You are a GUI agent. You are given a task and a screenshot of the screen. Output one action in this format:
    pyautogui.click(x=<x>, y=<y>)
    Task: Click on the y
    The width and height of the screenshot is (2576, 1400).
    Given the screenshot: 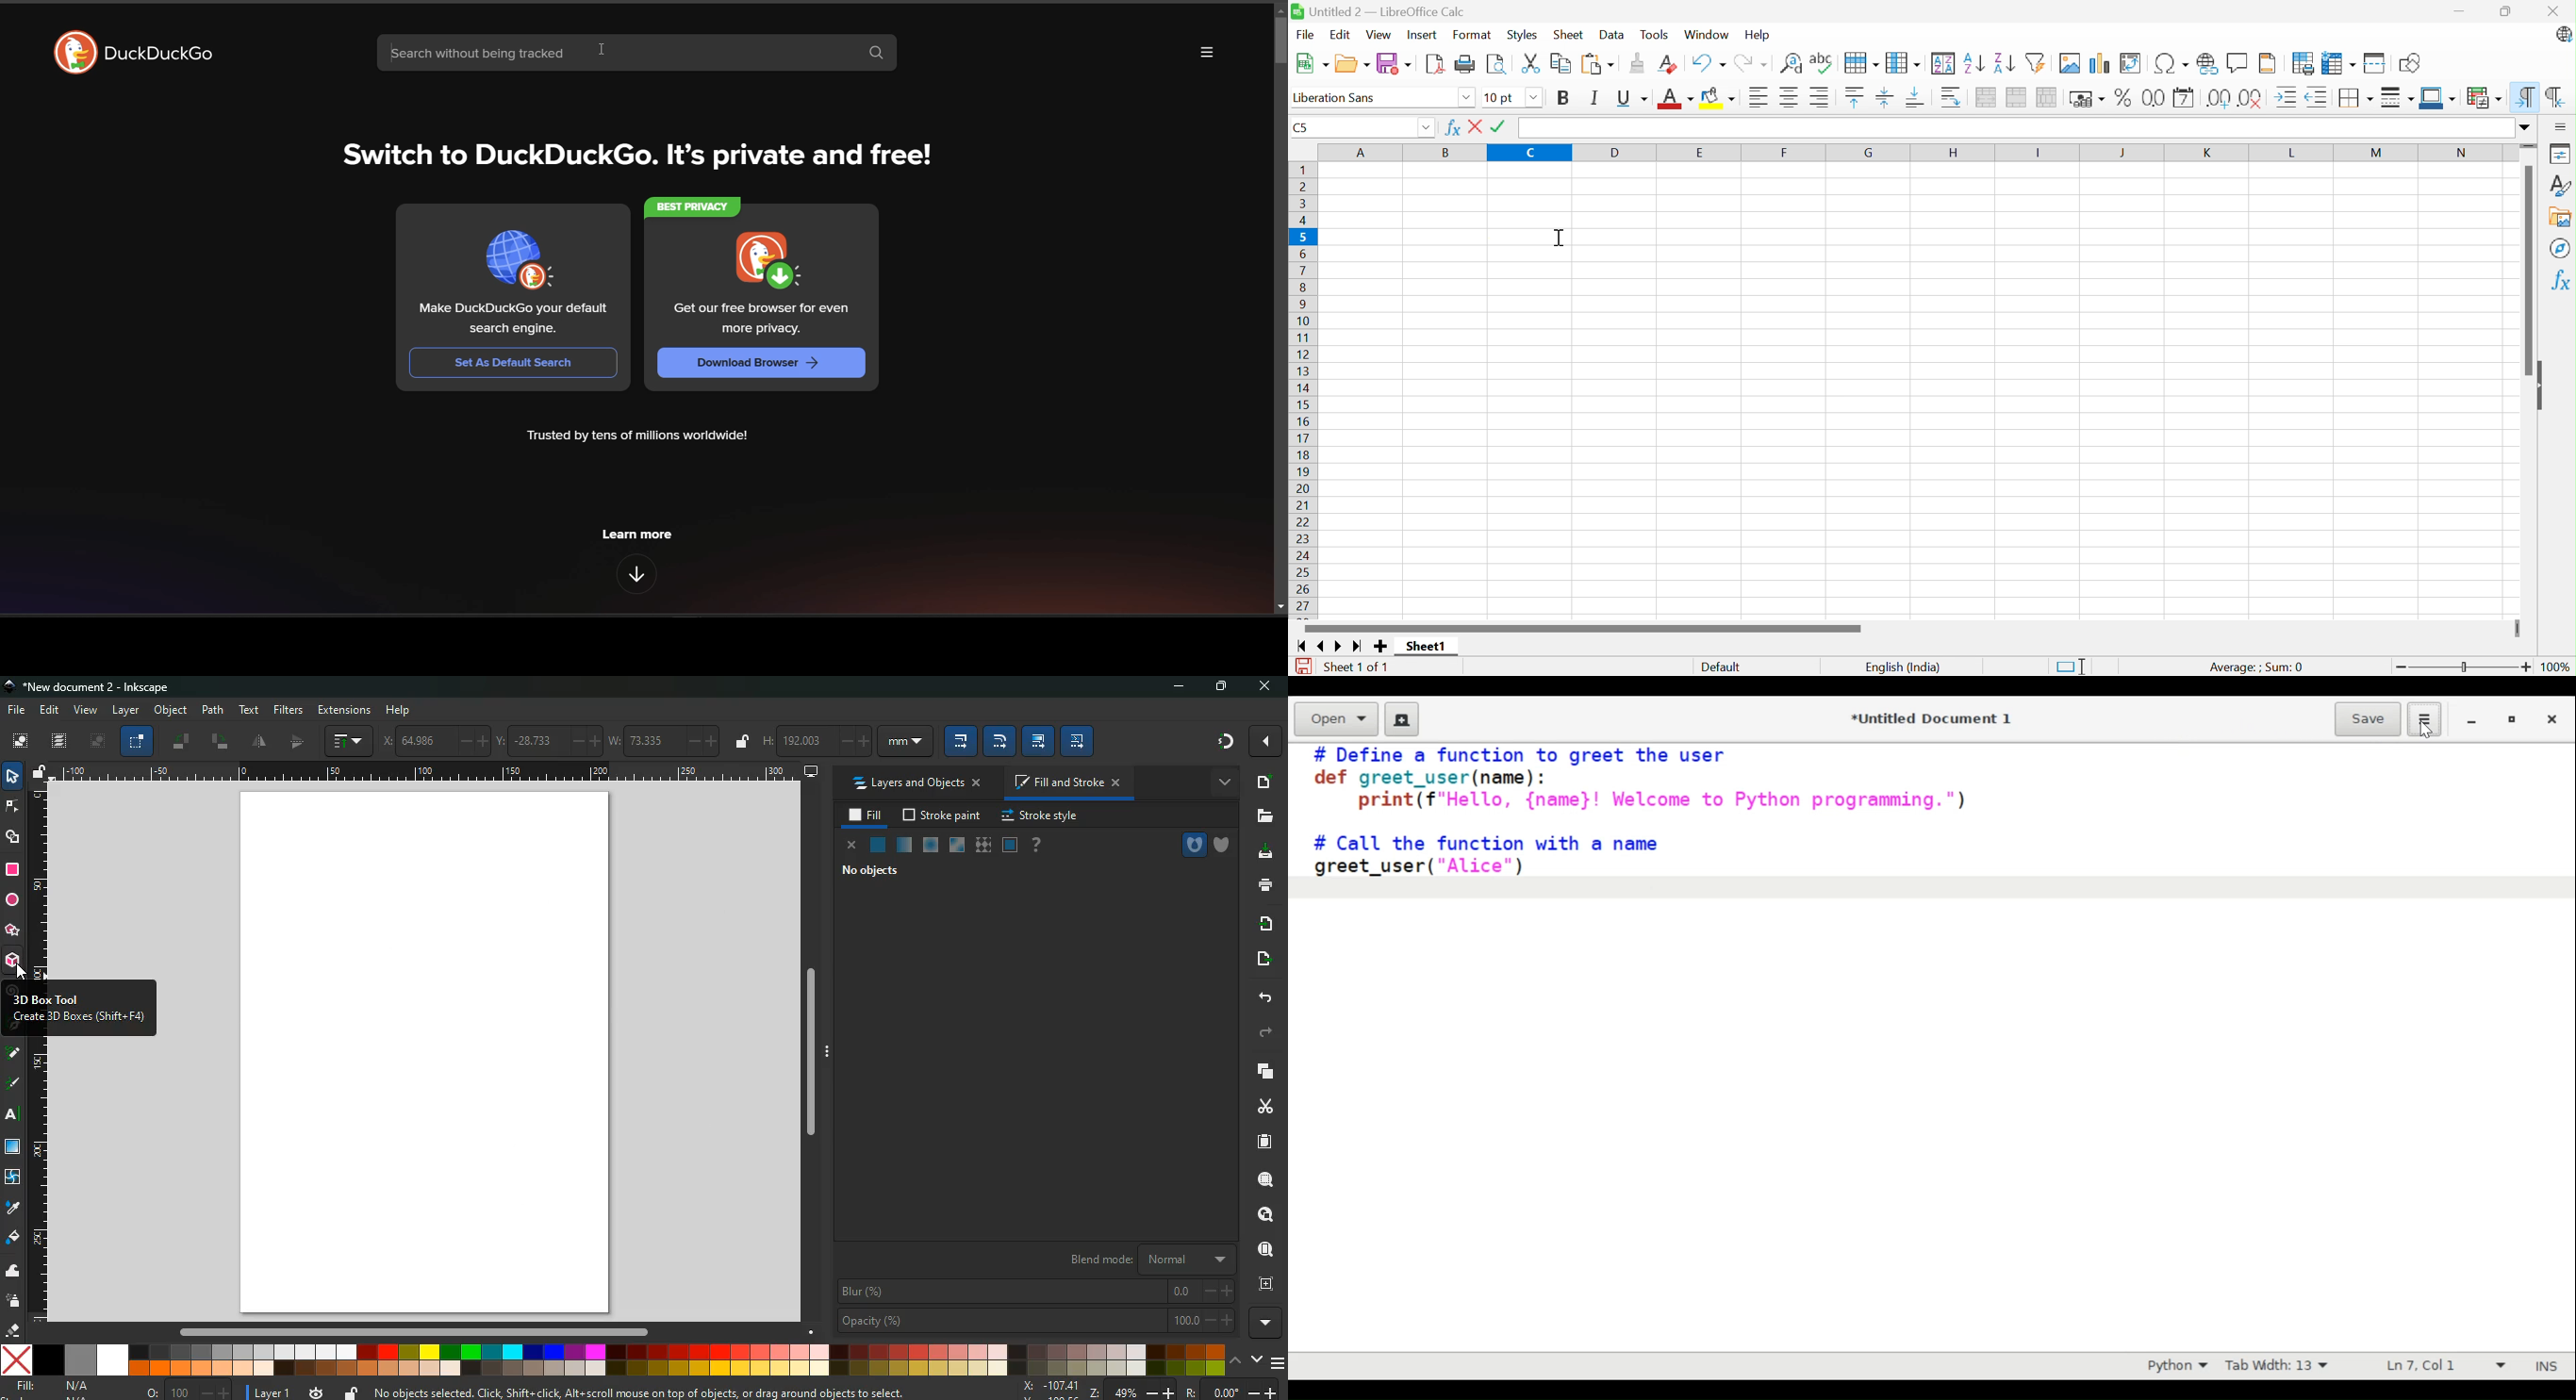 What is the action you would take?
    pyautogui.click(x=545, y=738)
    